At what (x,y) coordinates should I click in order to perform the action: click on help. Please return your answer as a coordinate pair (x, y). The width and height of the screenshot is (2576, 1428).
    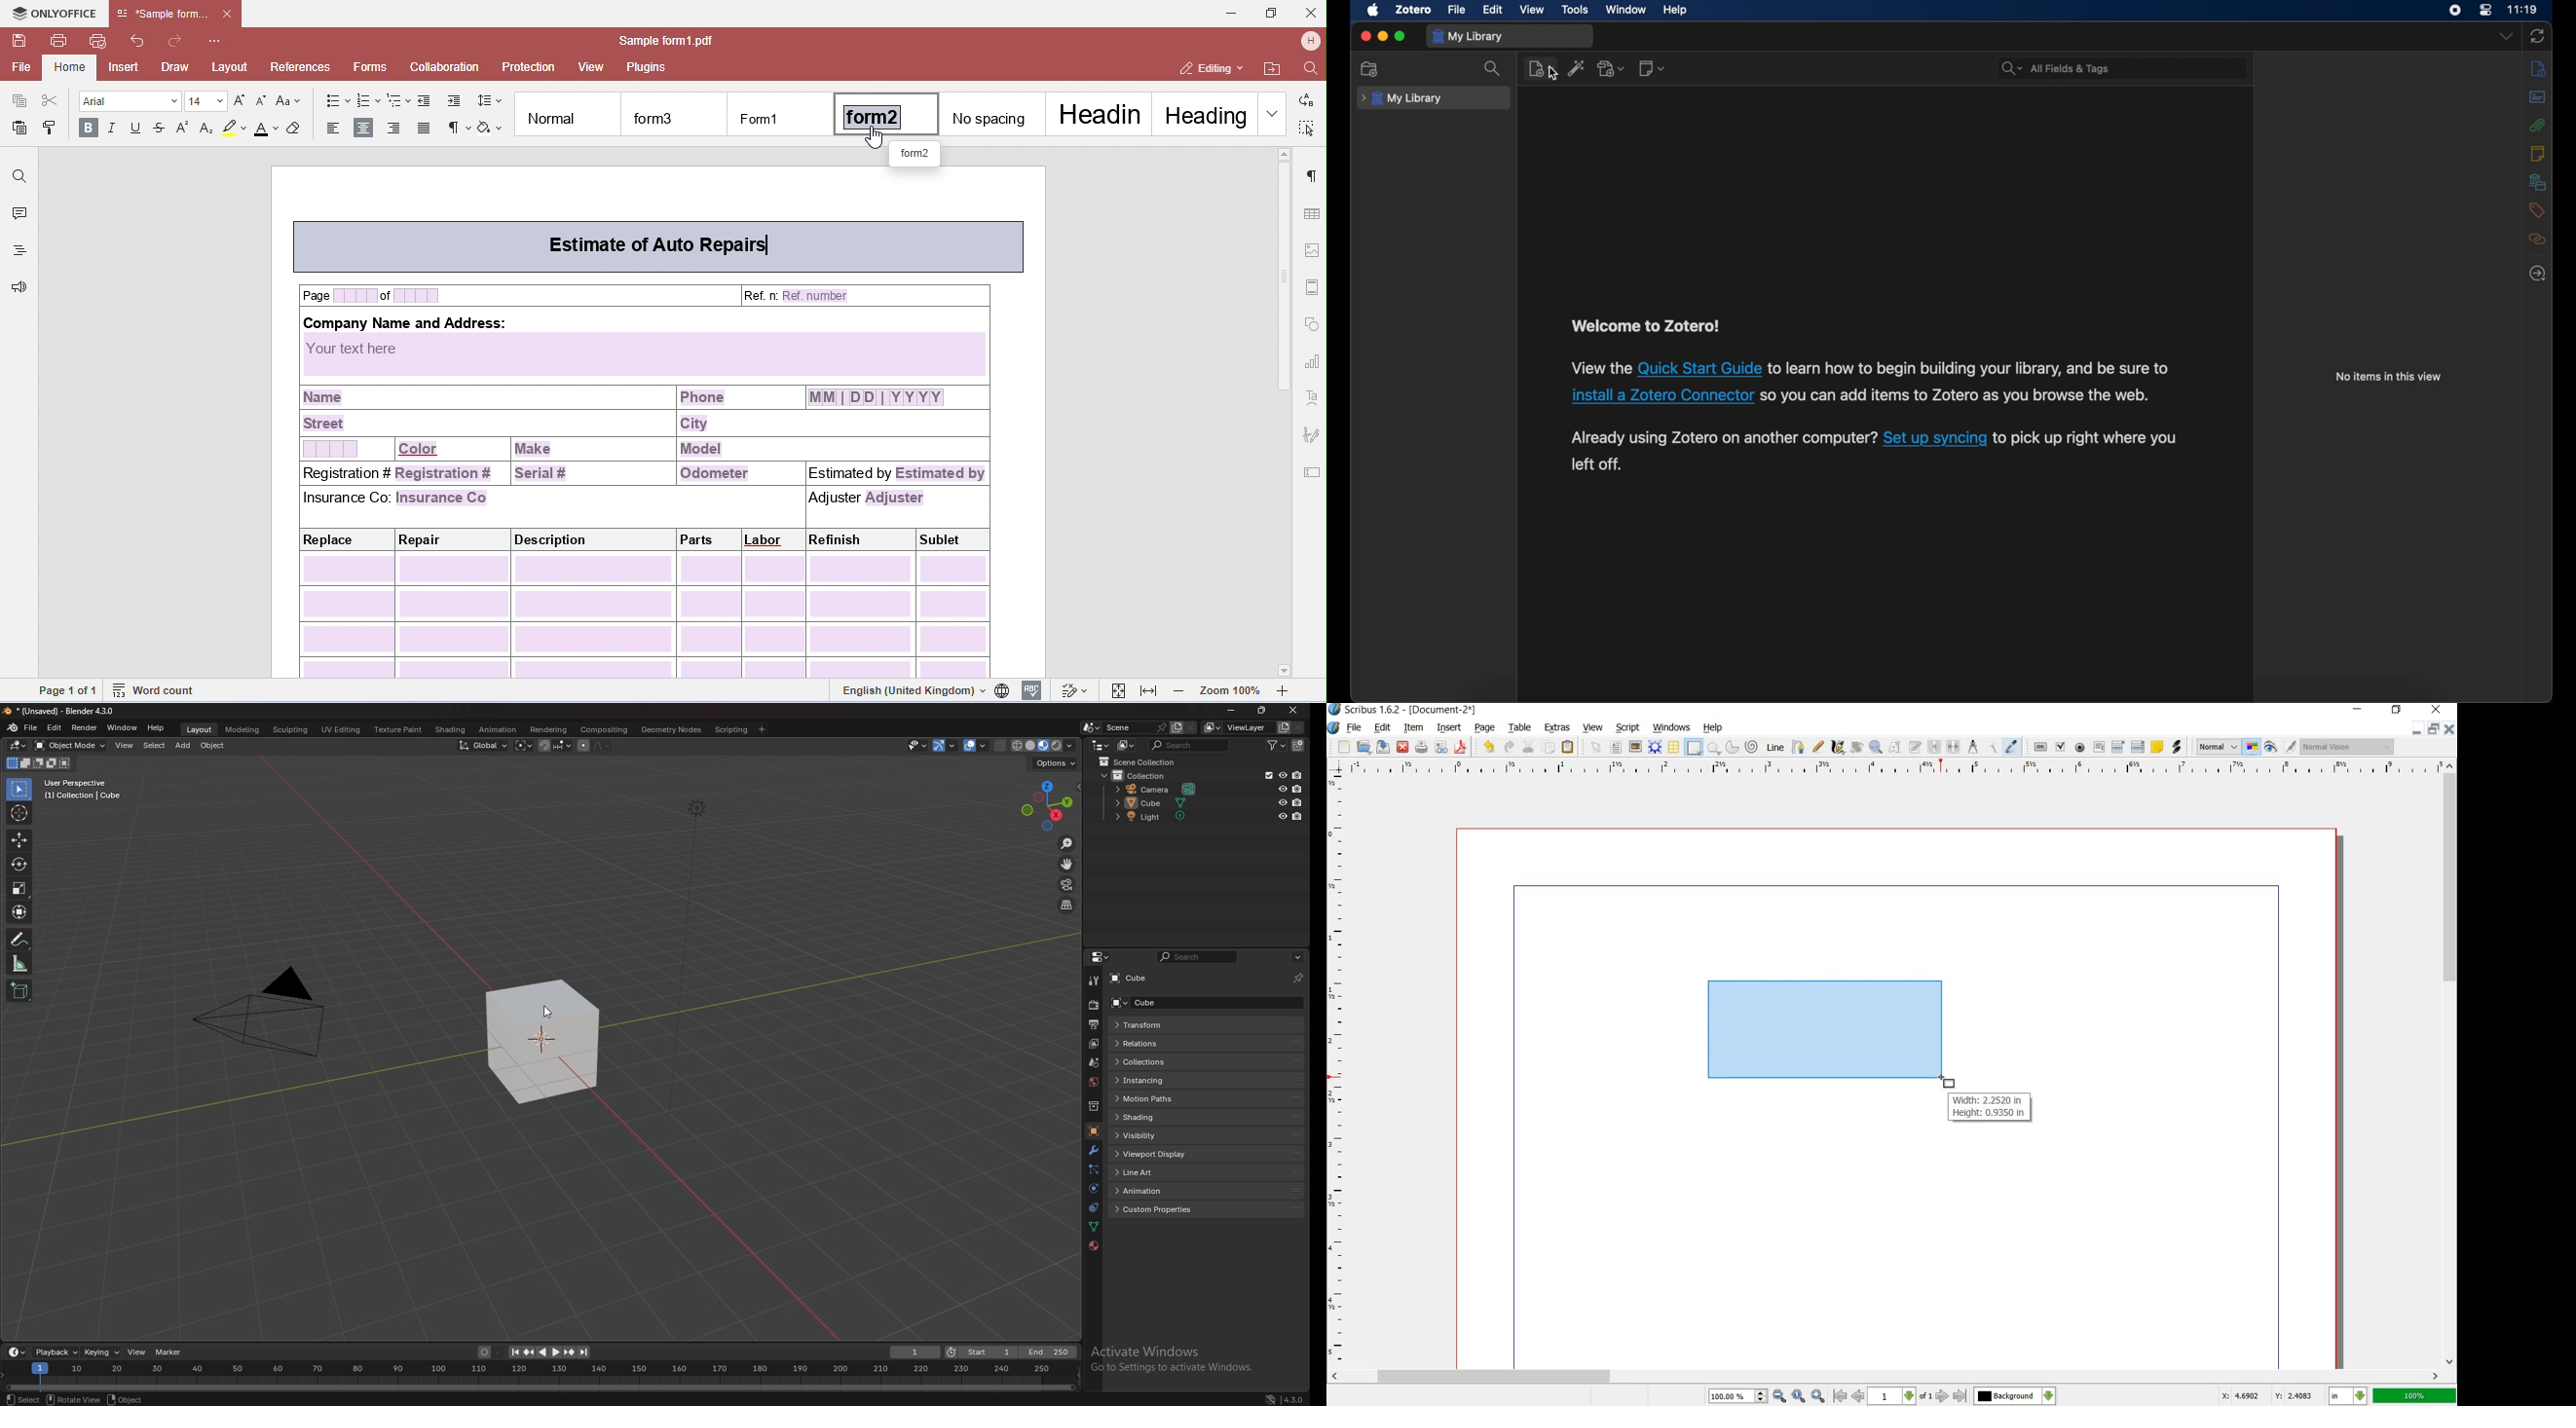
    Looking at the image, I should click on (1675, 10).